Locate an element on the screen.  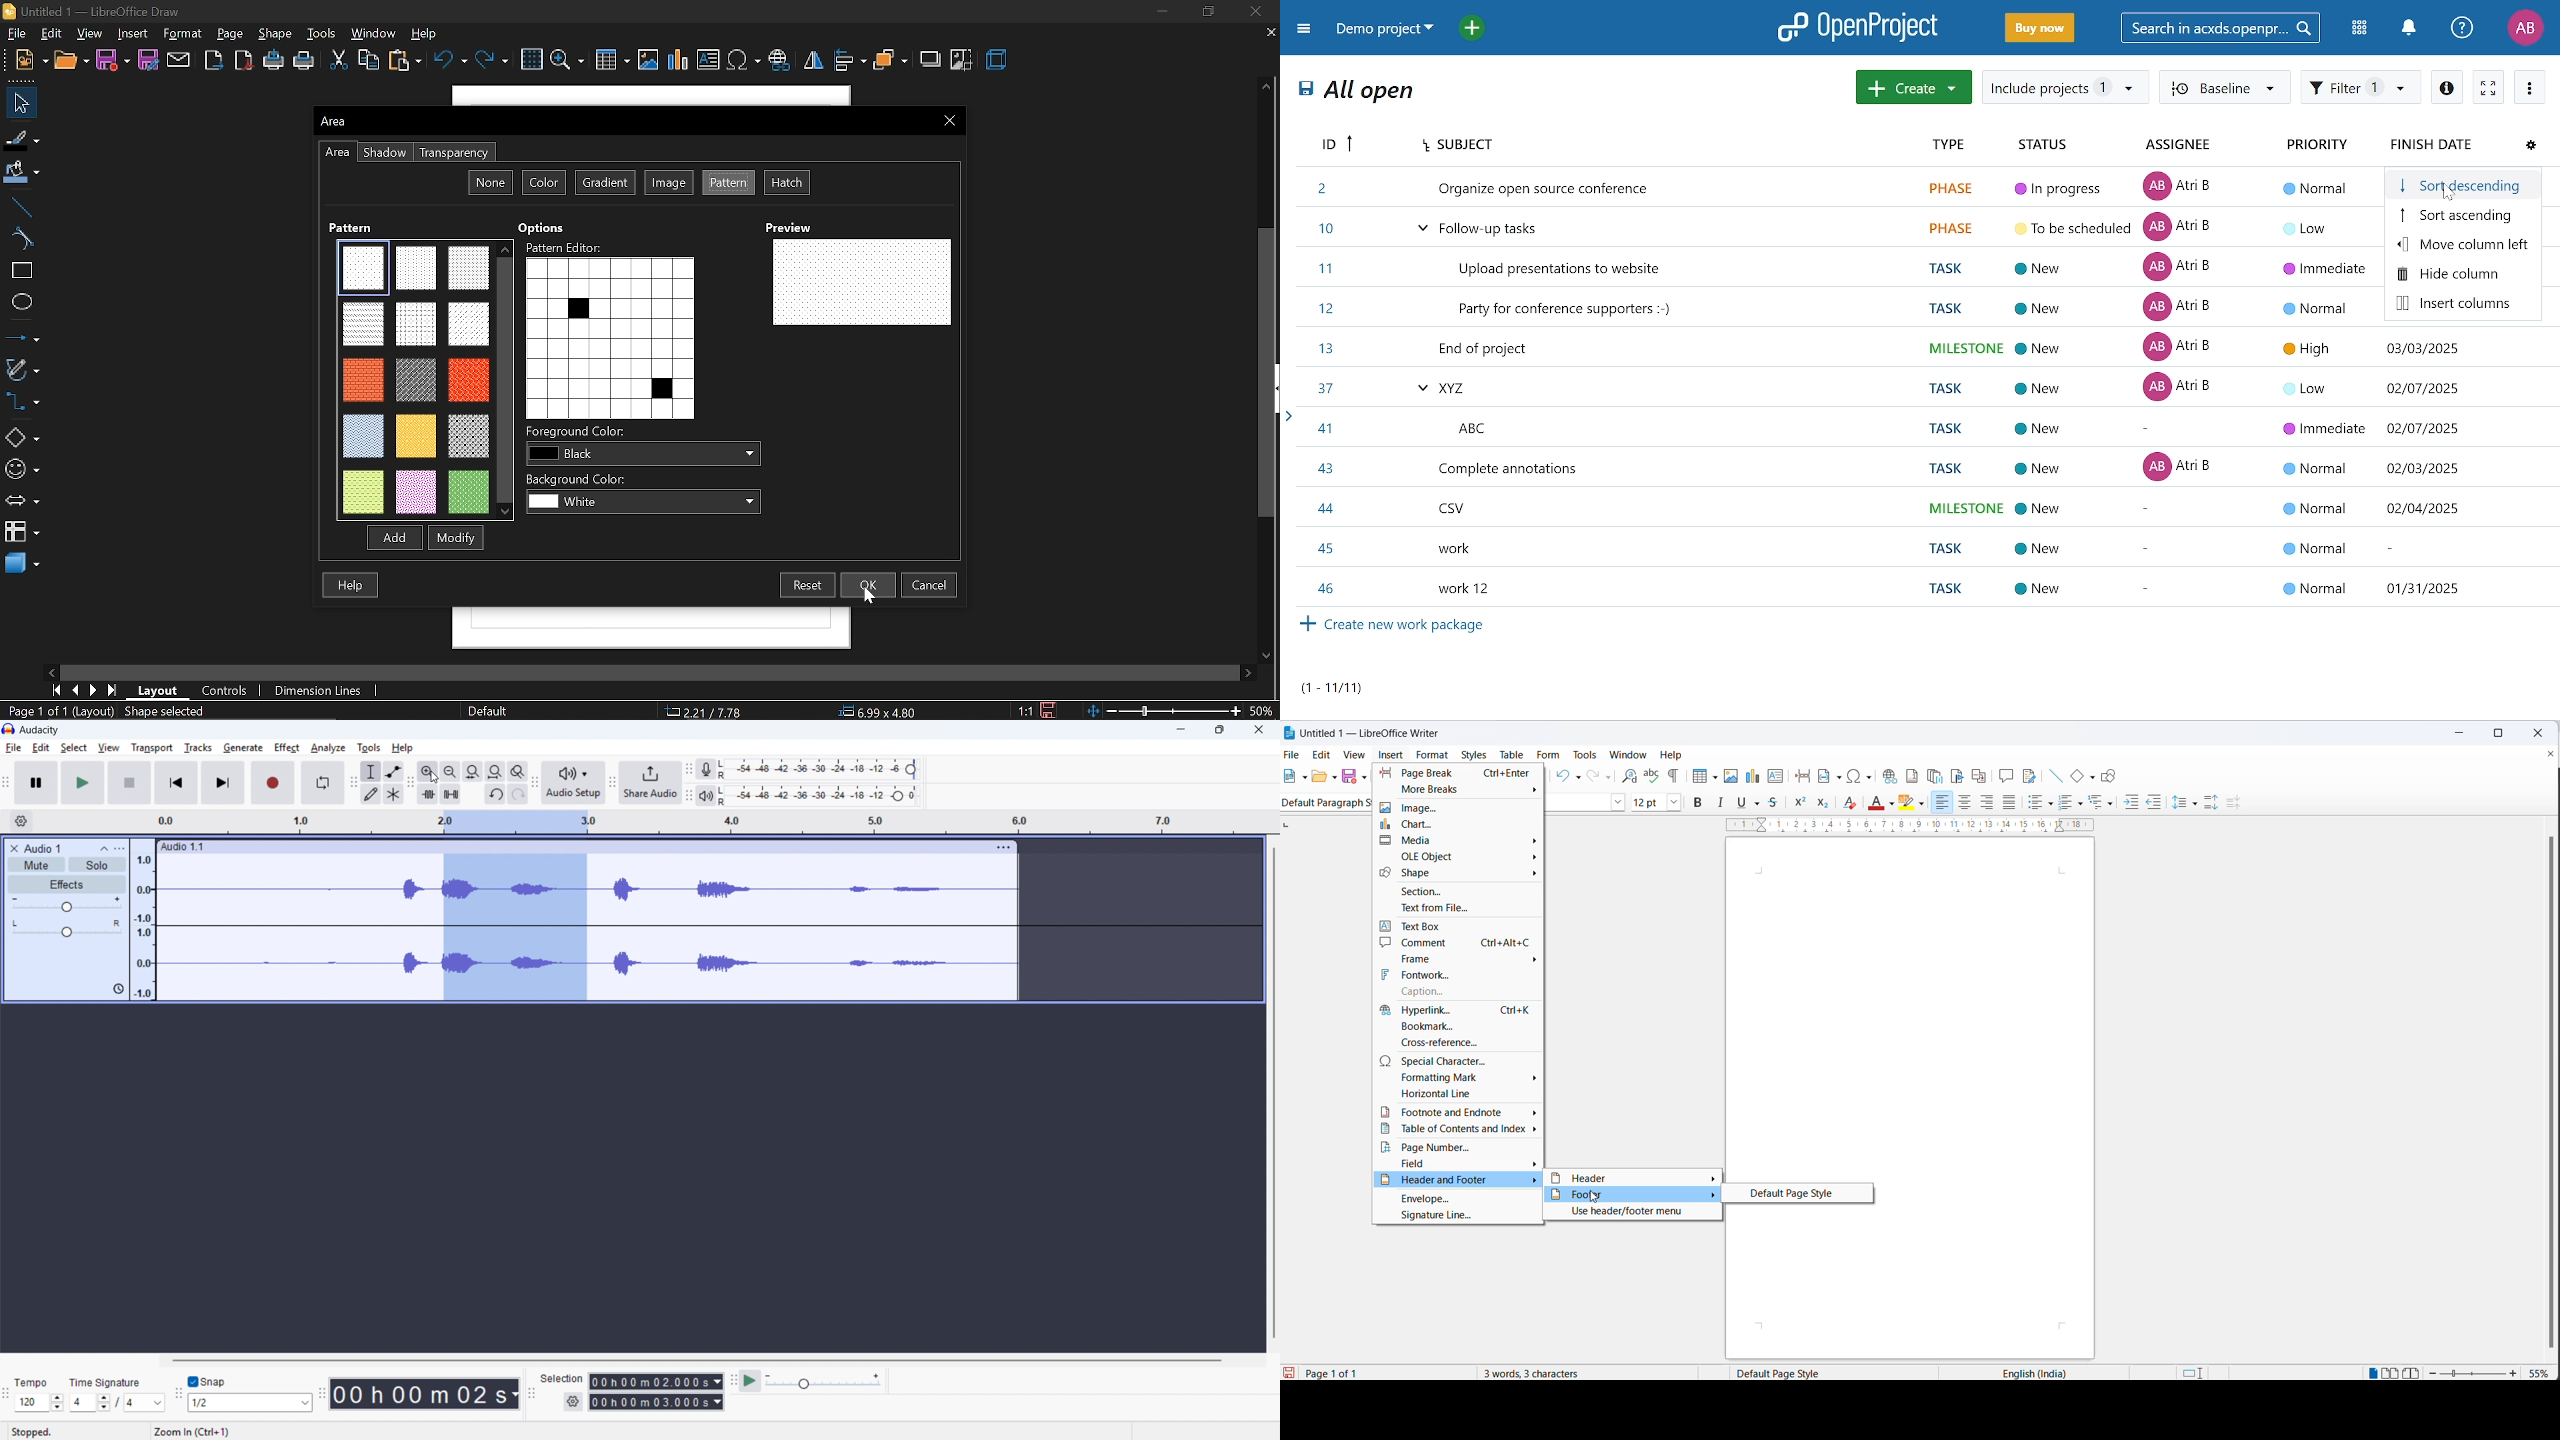
Stopped is located at coordinates (34, 1431).